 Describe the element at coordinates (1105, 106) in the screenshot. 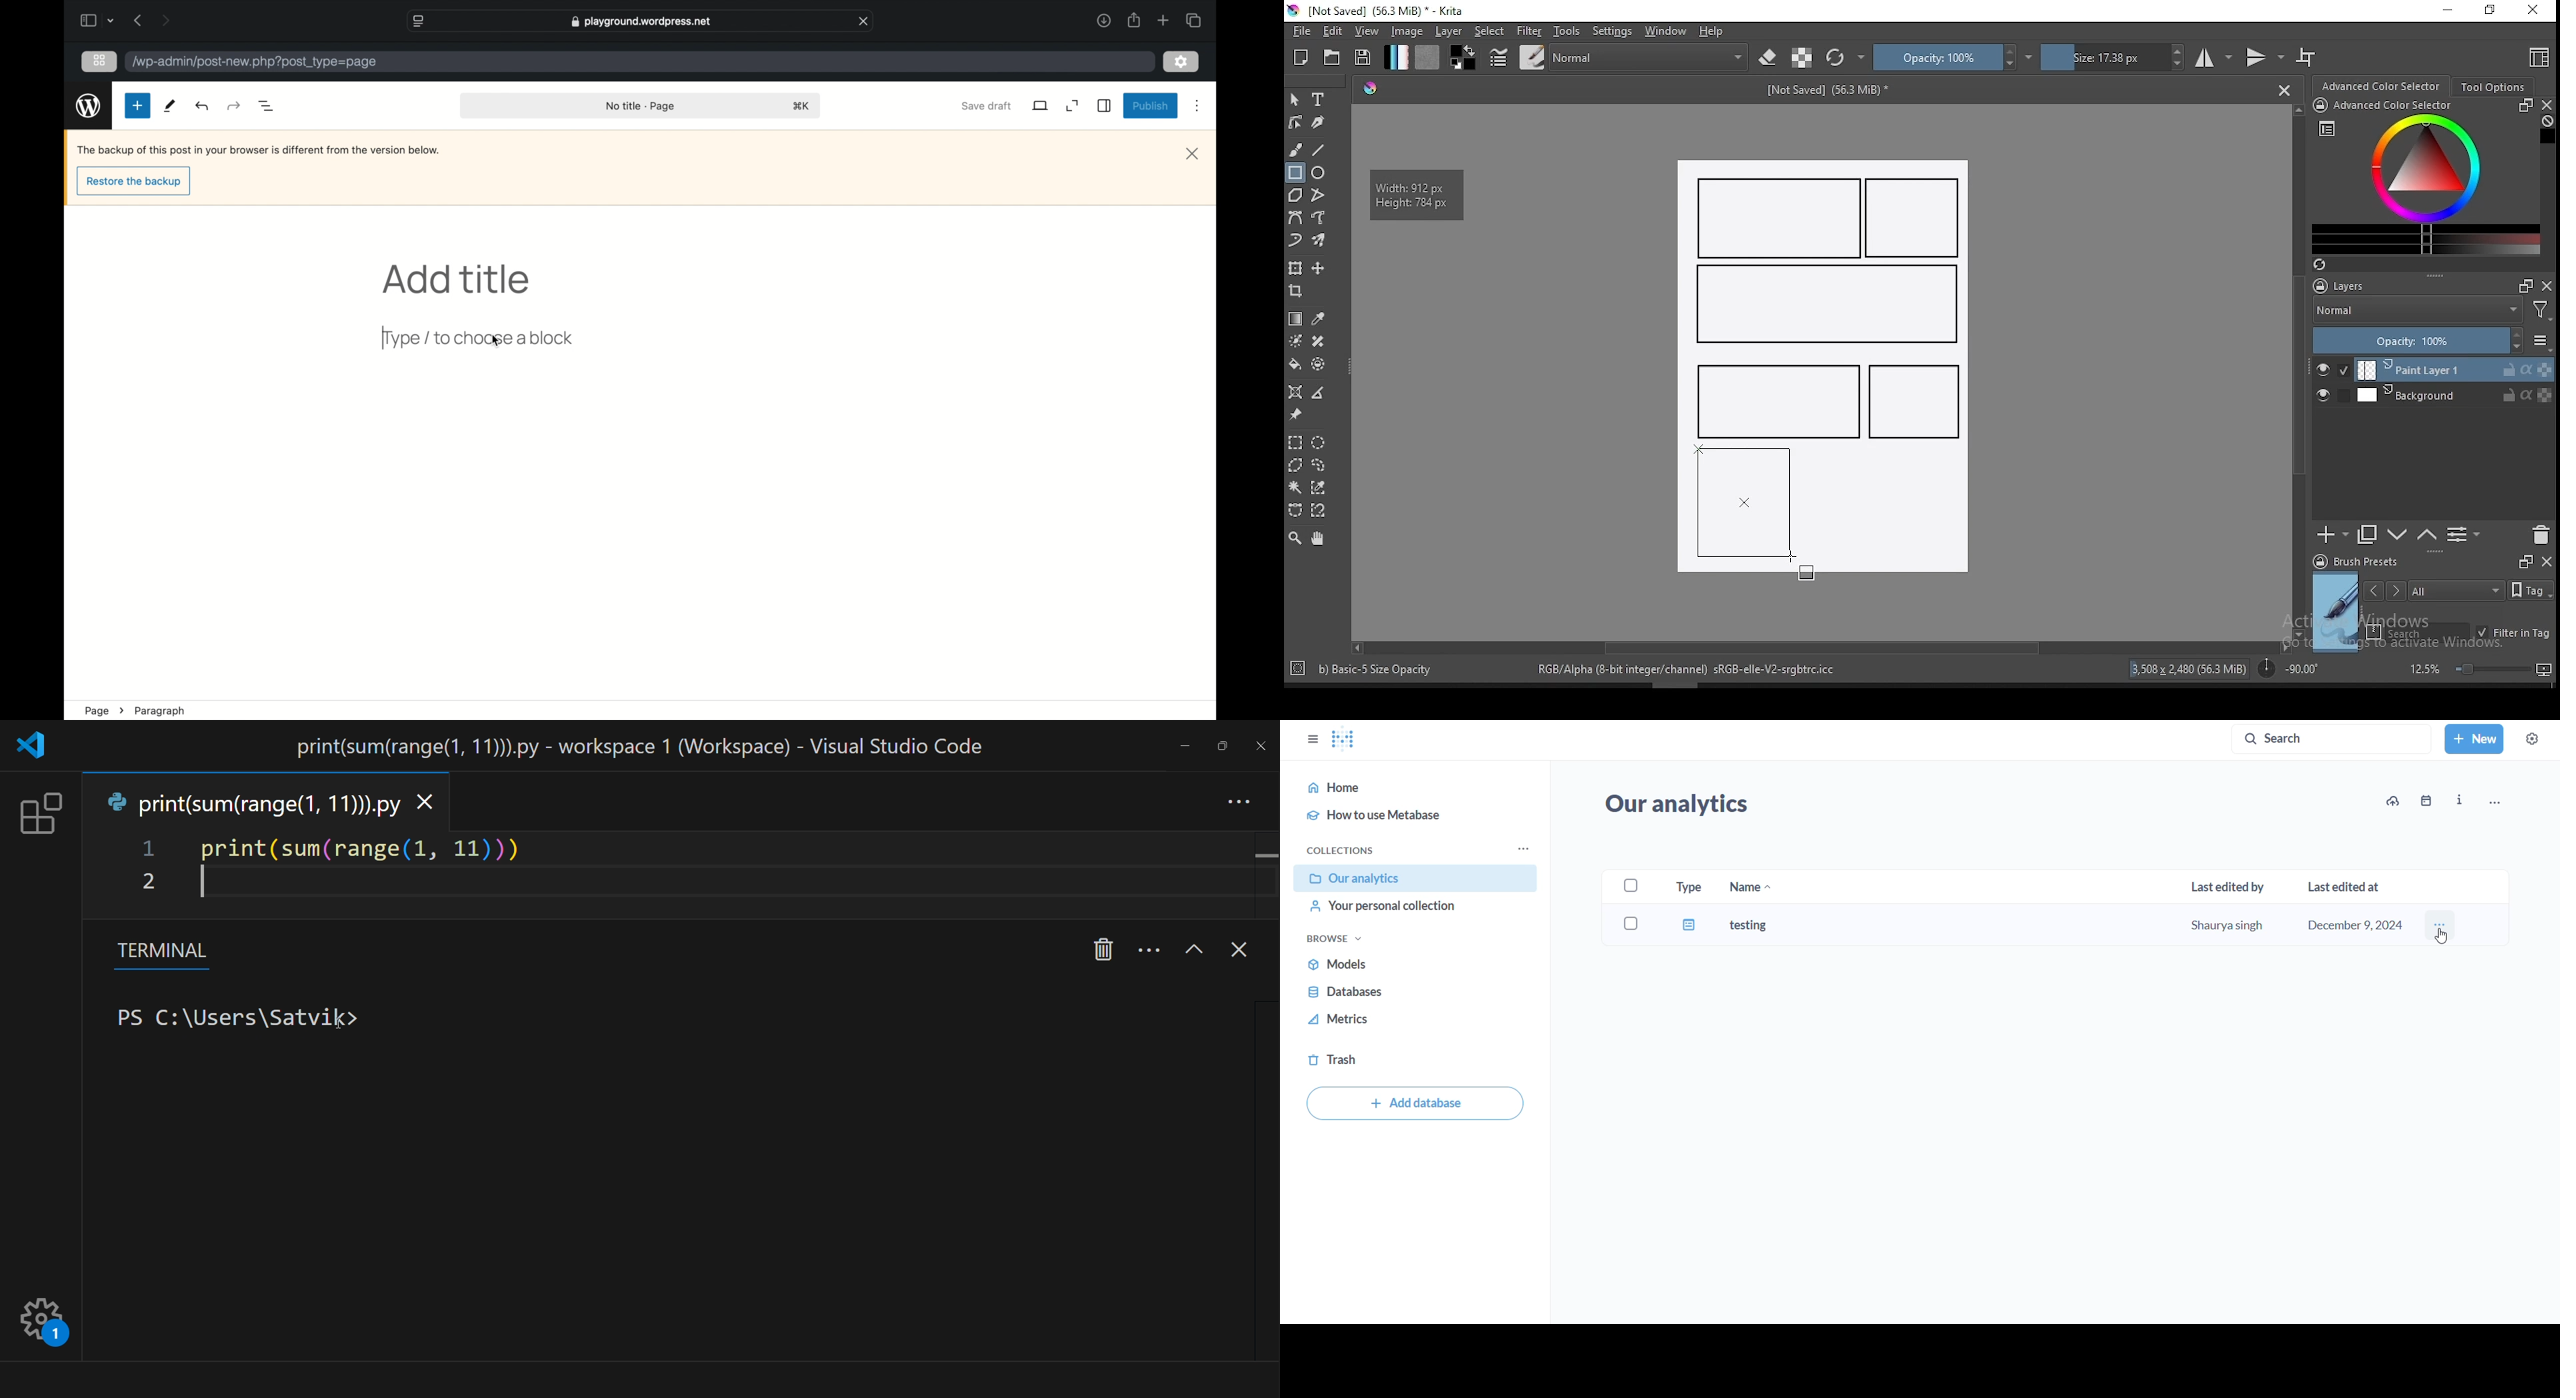

I see `sidebar` at that location.